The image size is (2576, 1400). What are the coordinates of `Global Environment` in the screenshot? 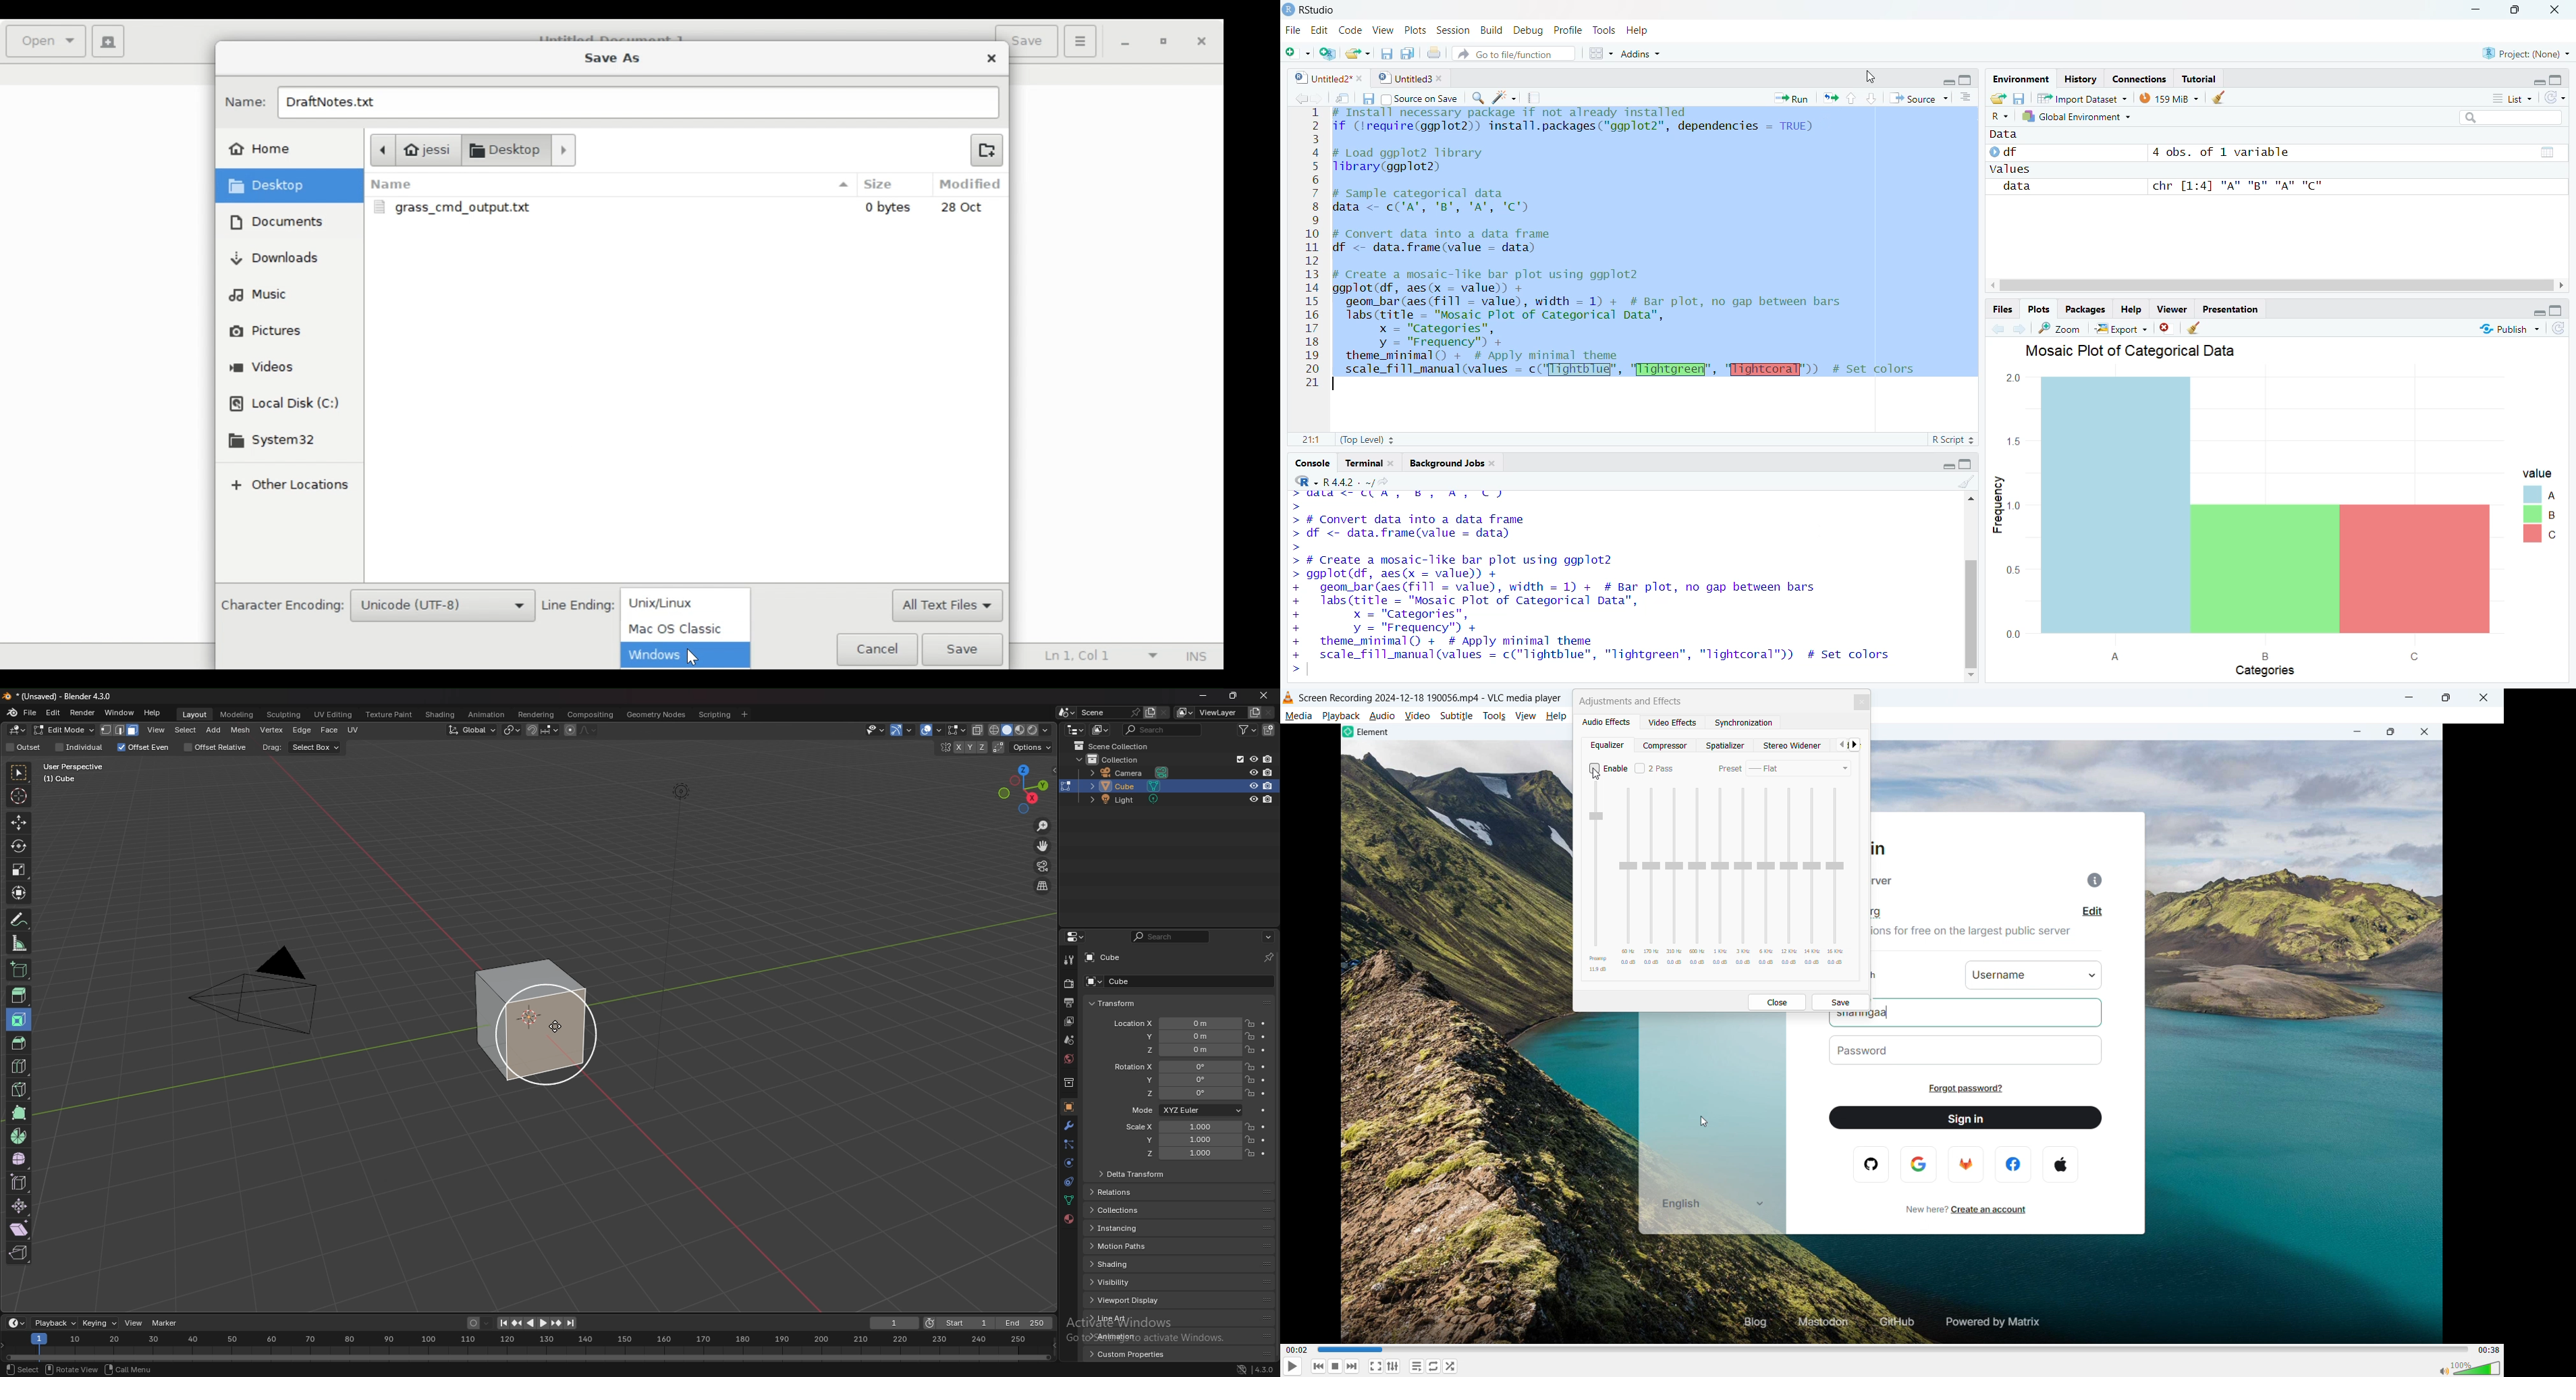 It's located at (2076, 116).